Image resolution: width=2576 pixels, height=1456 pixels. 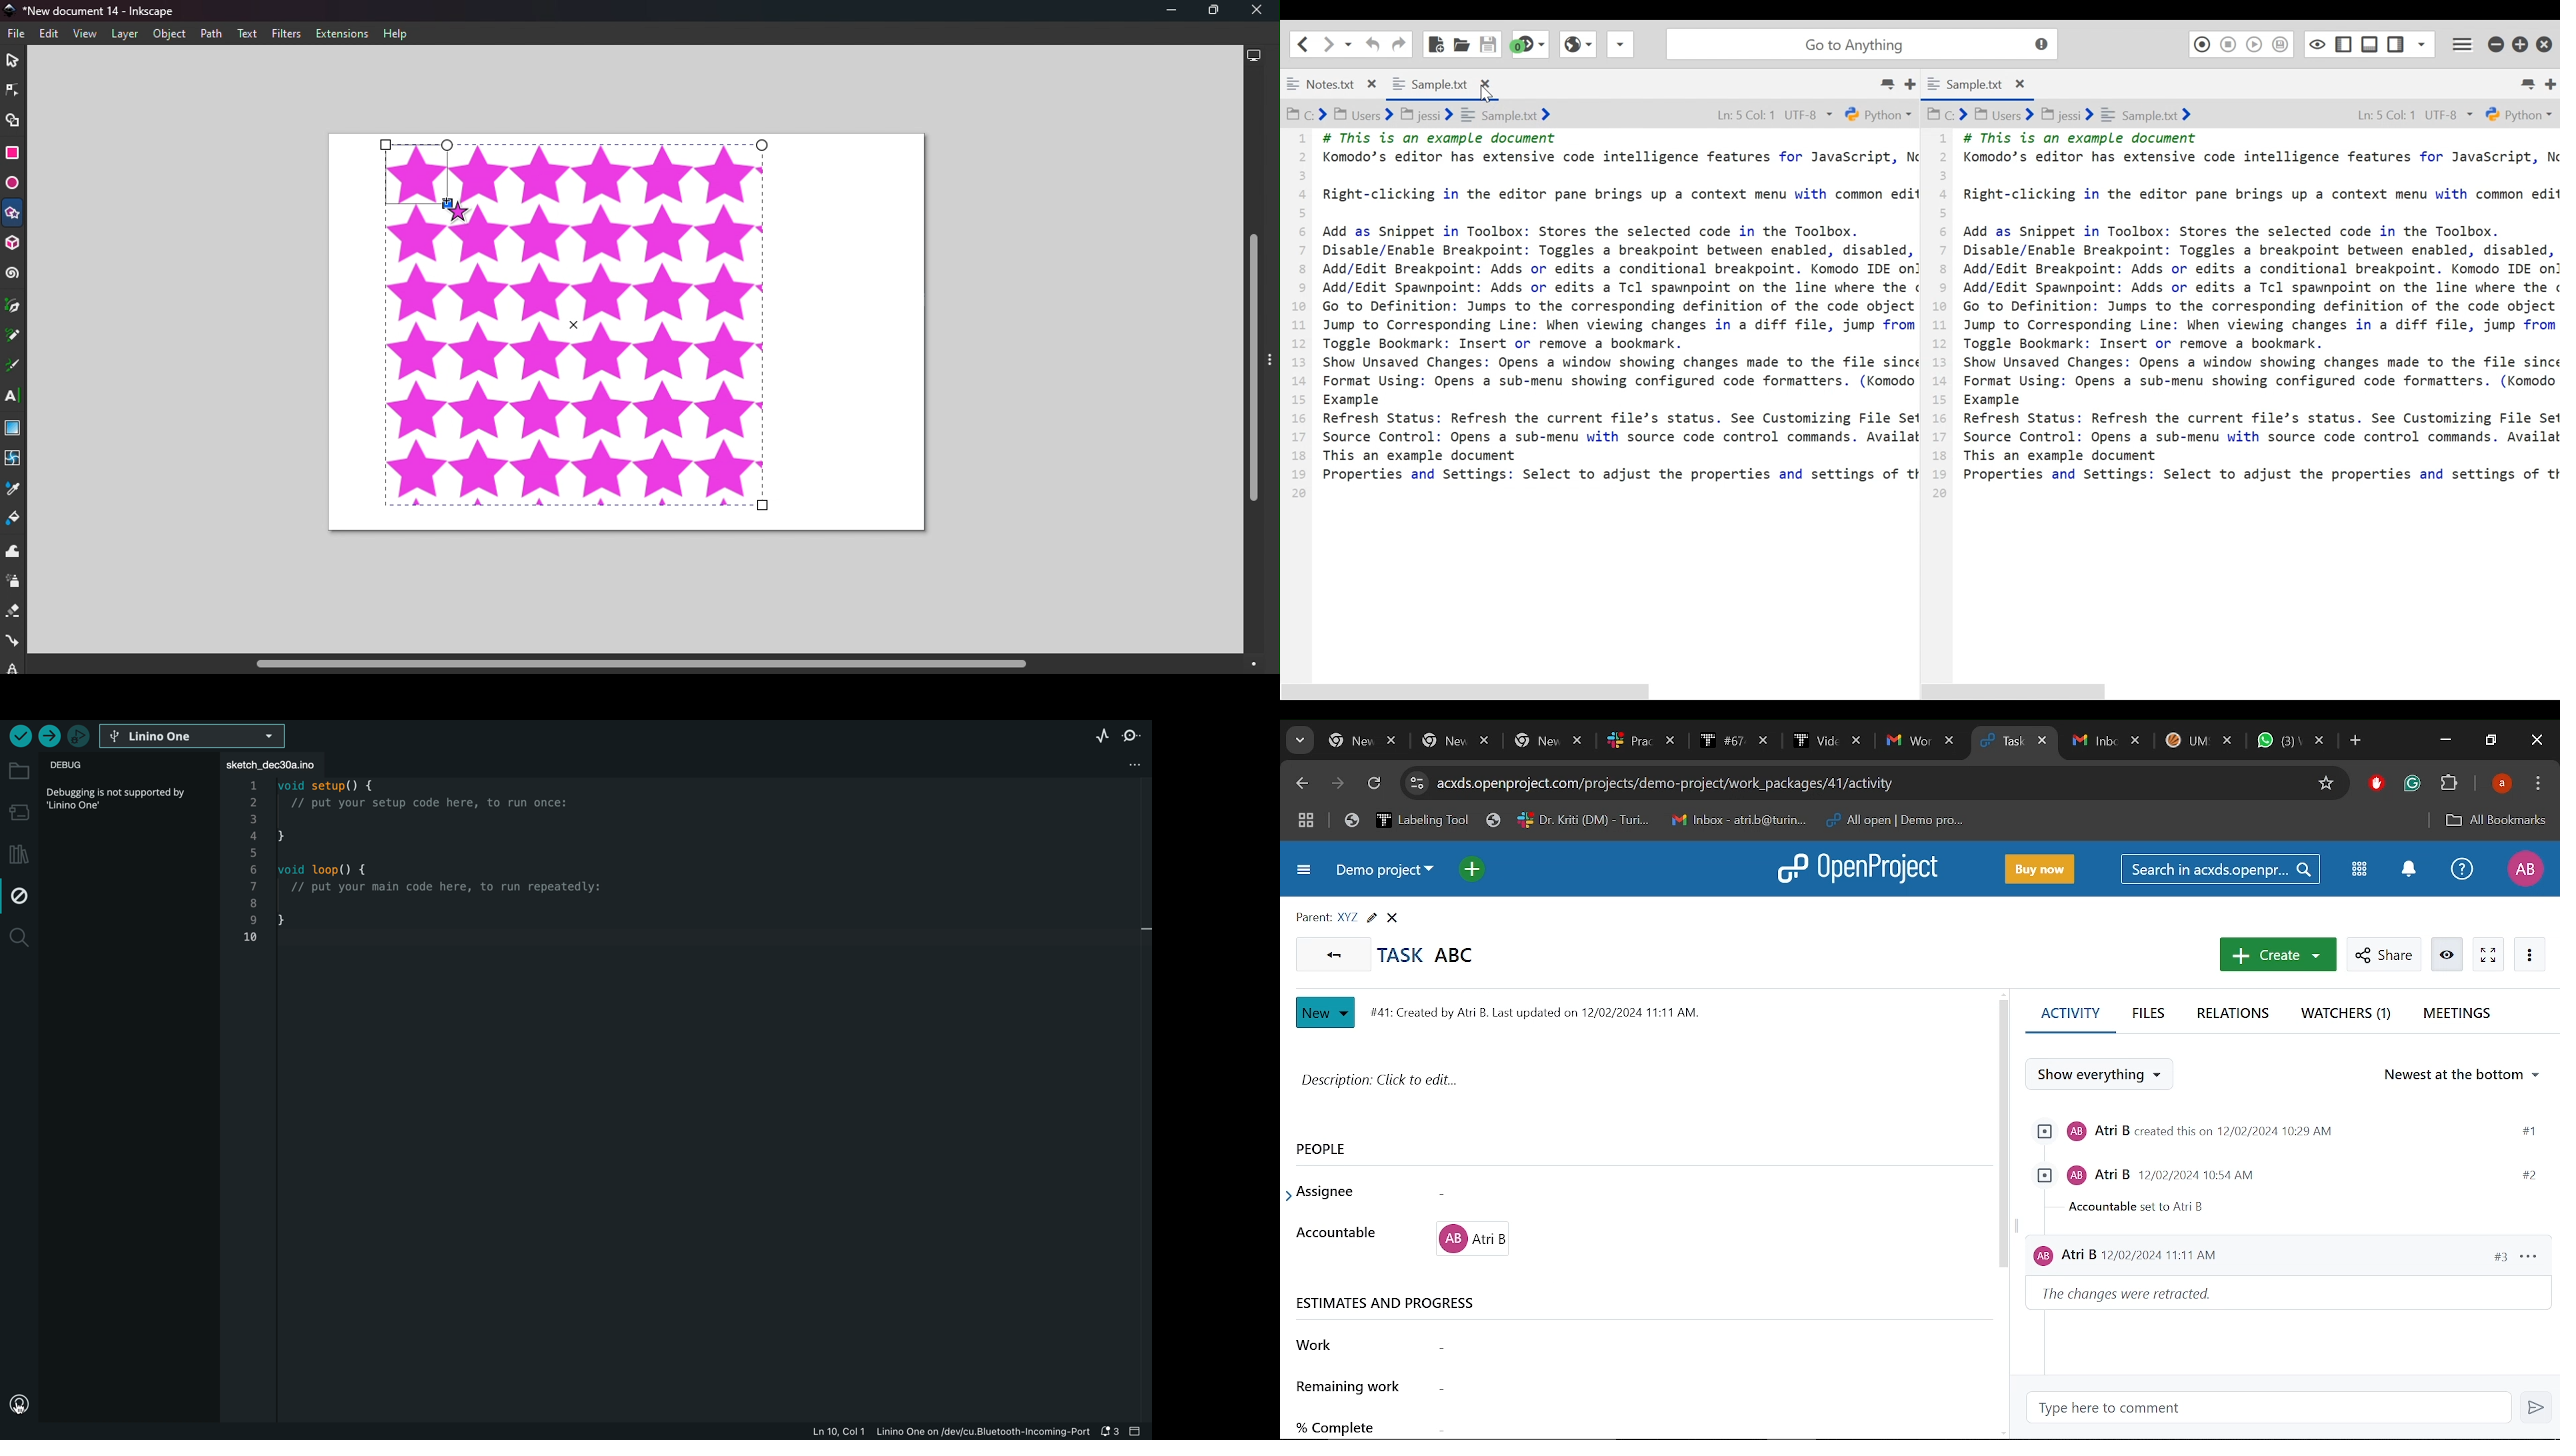 I want to click on Ln: 5 Col: 1, so click(x=2383, y=115).